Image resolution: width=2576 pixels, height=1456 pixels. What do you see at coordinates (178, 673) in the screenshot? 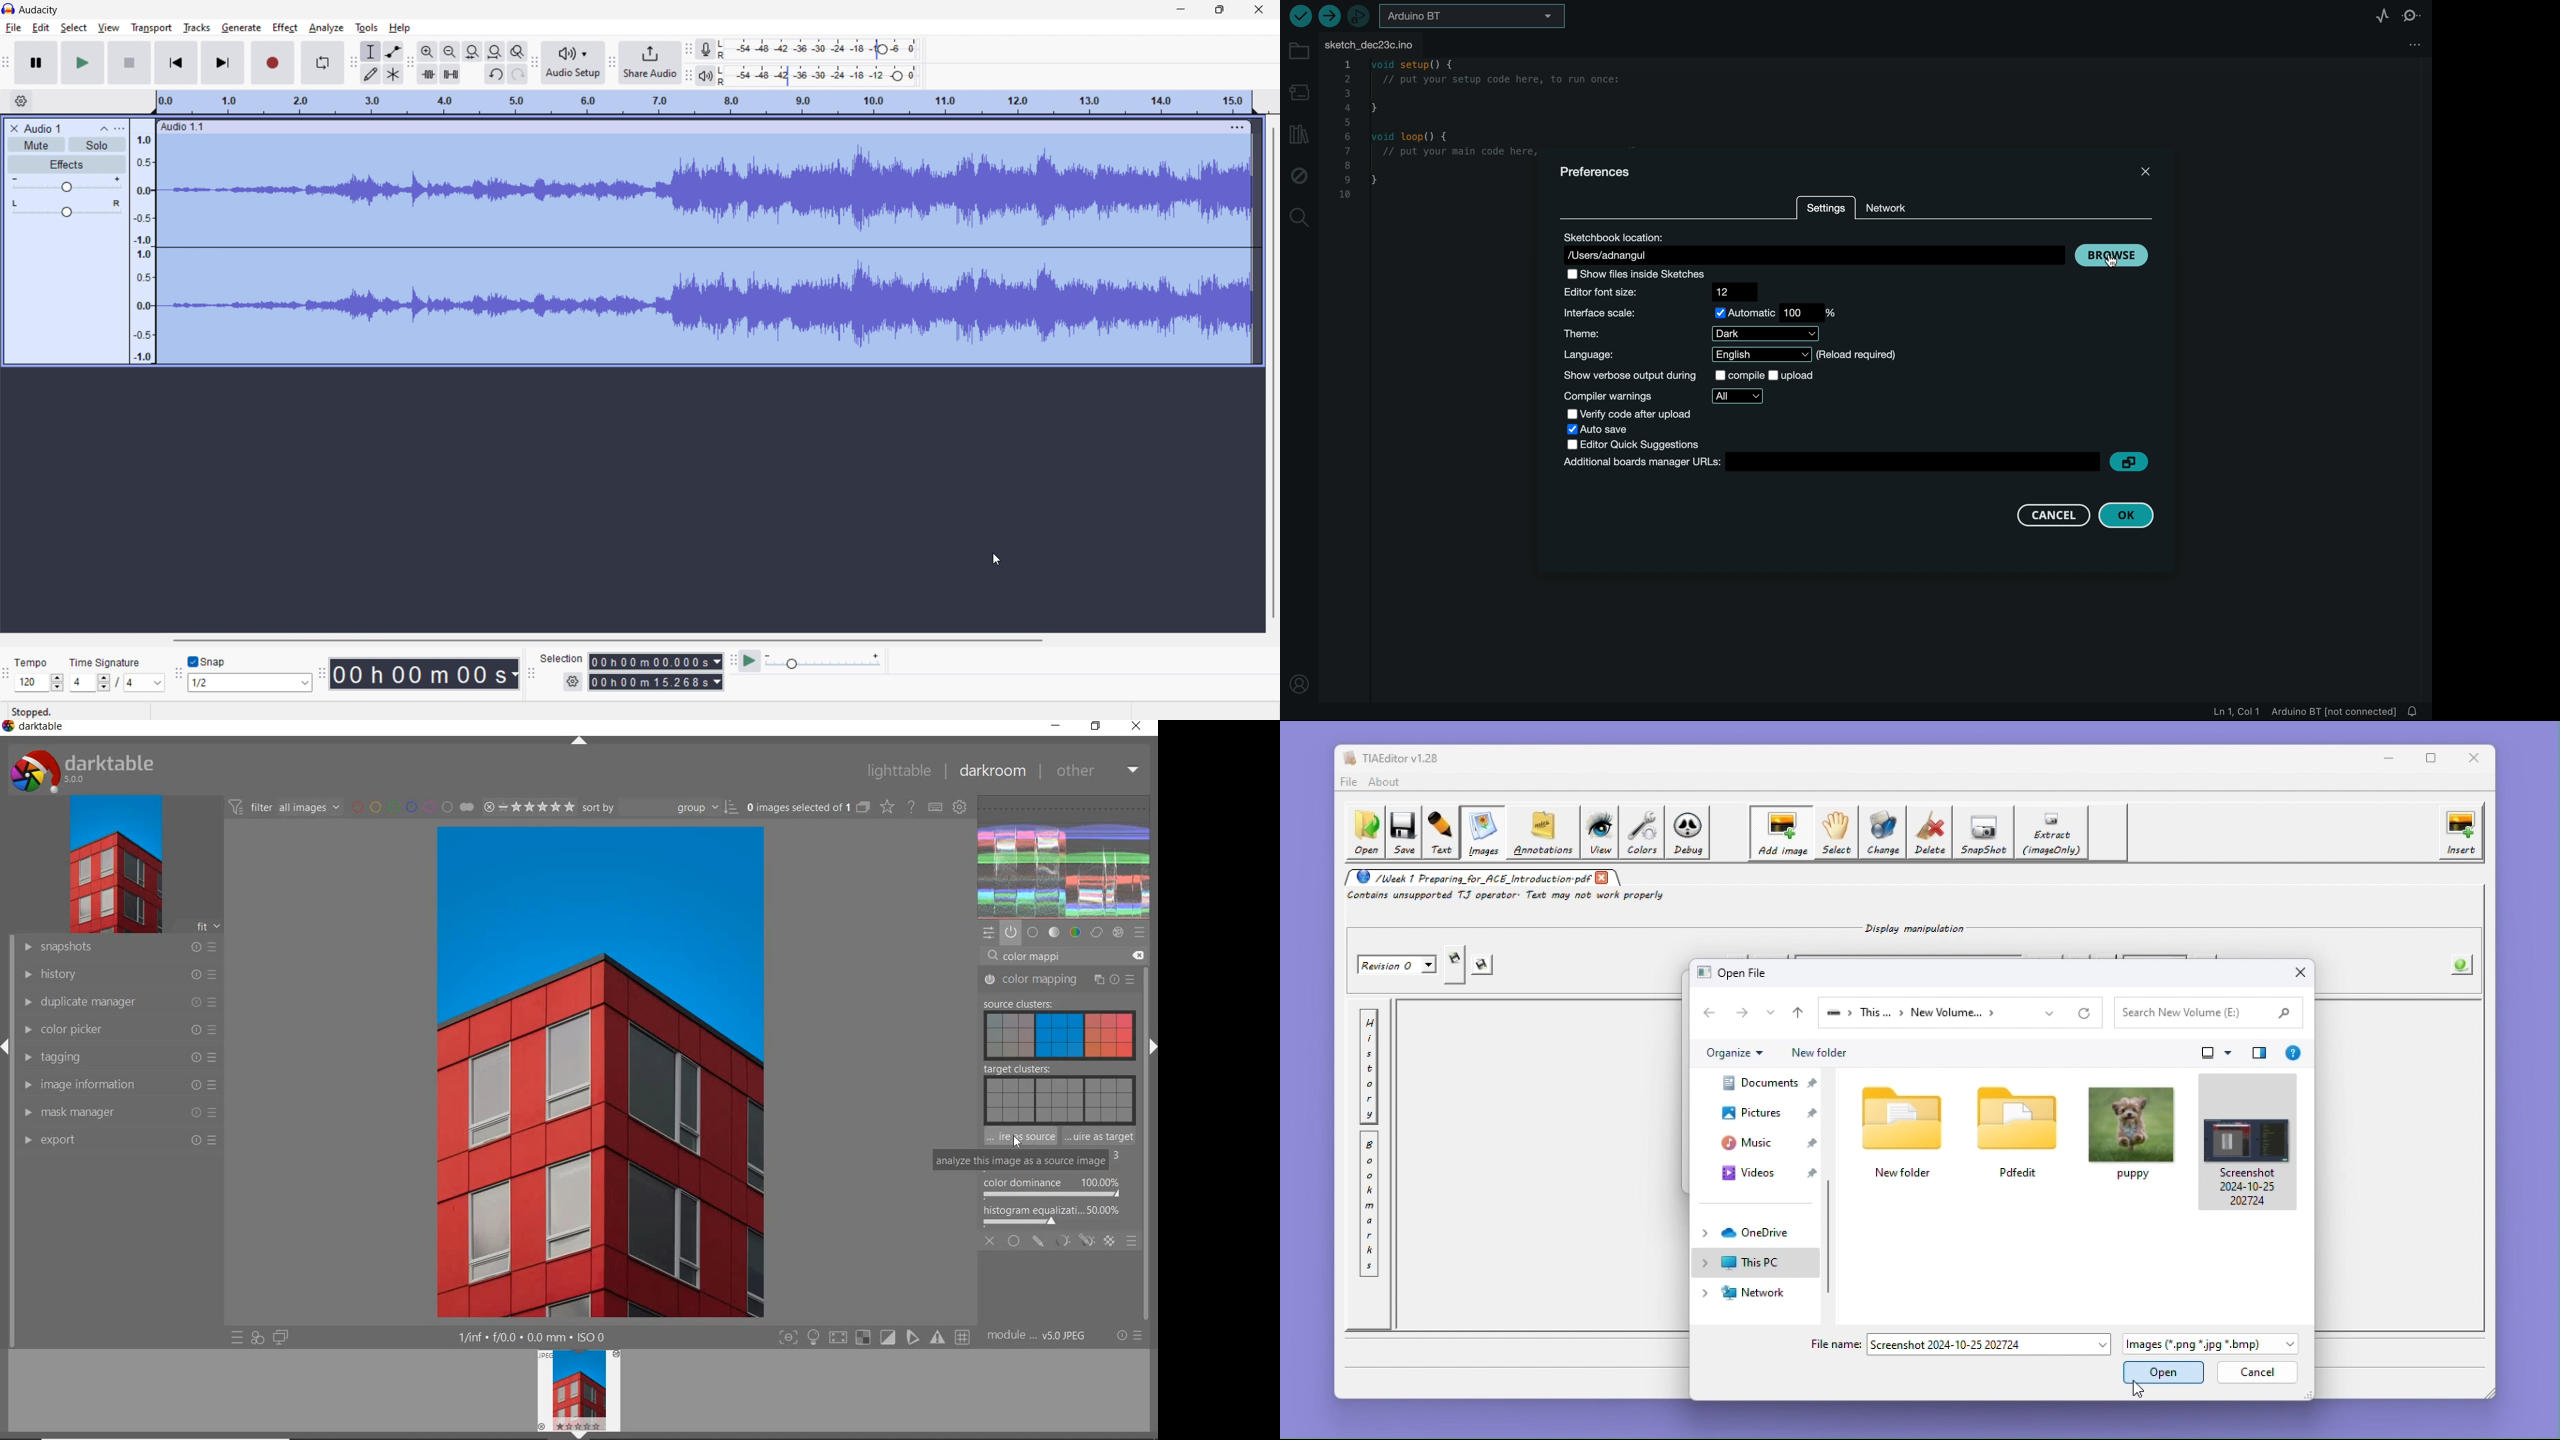
I see `snapping toolbar` at bounding box center [178, 673].